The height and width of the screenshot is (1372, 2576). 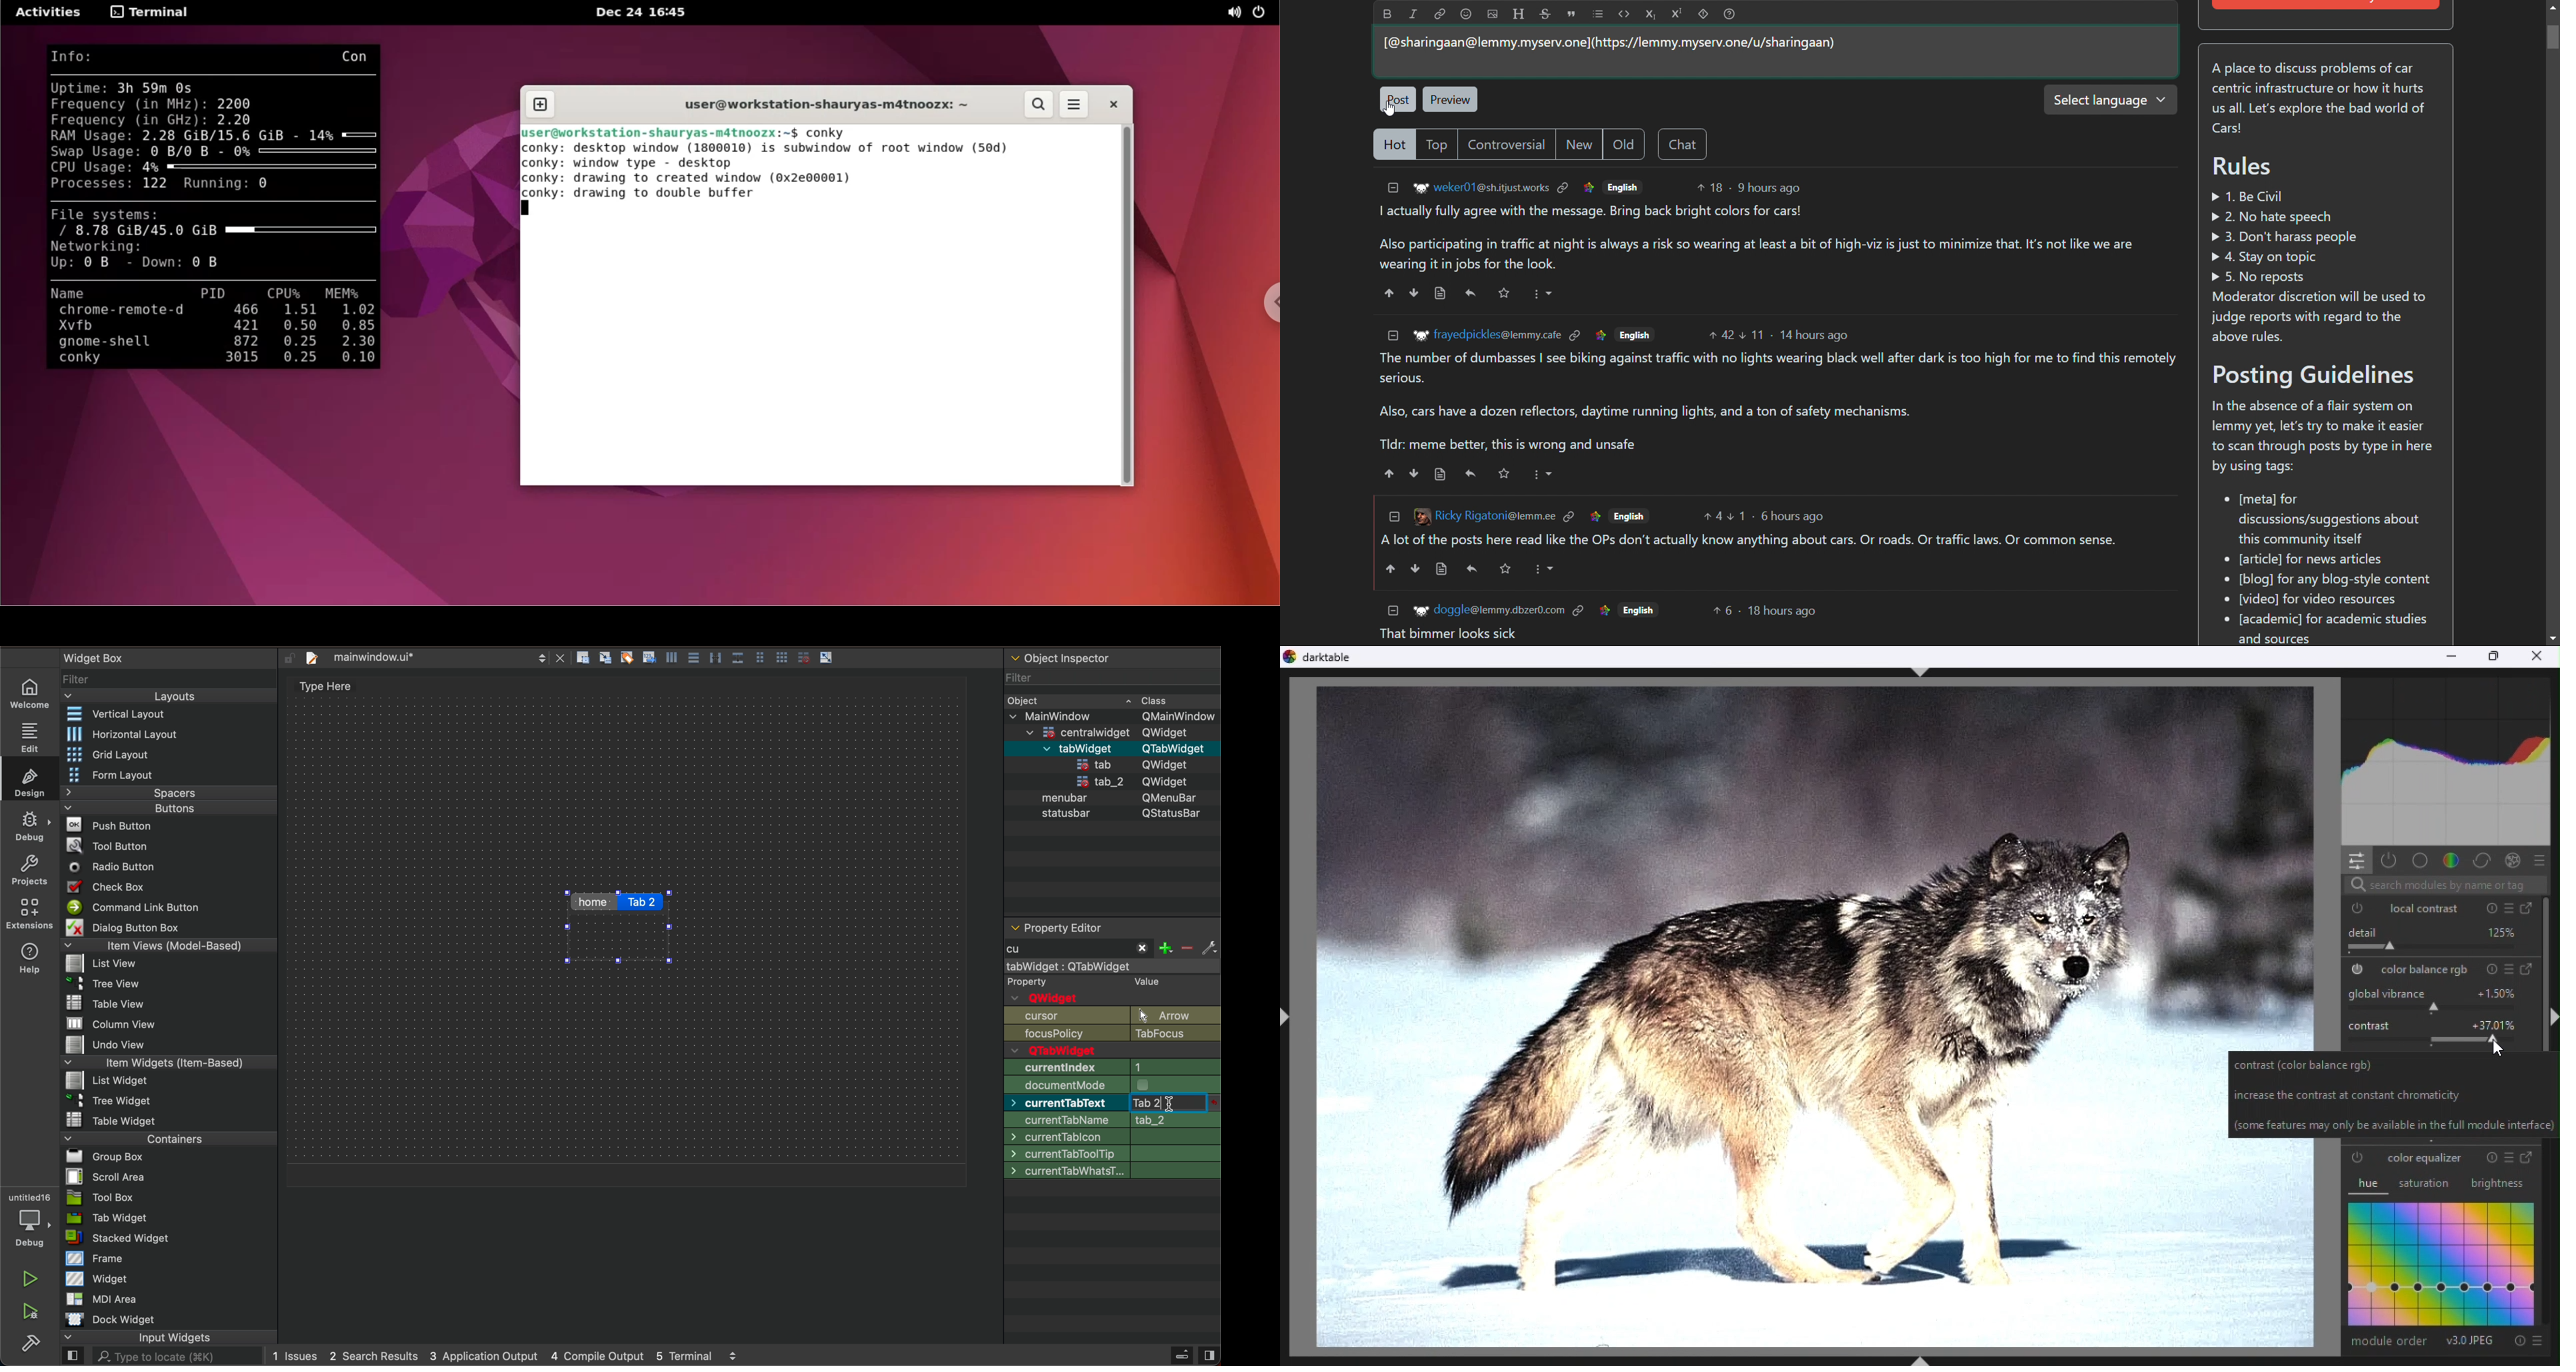 I want to click on contrast slider (after value increased to 37.01%), so click(x=2423, y=1032).